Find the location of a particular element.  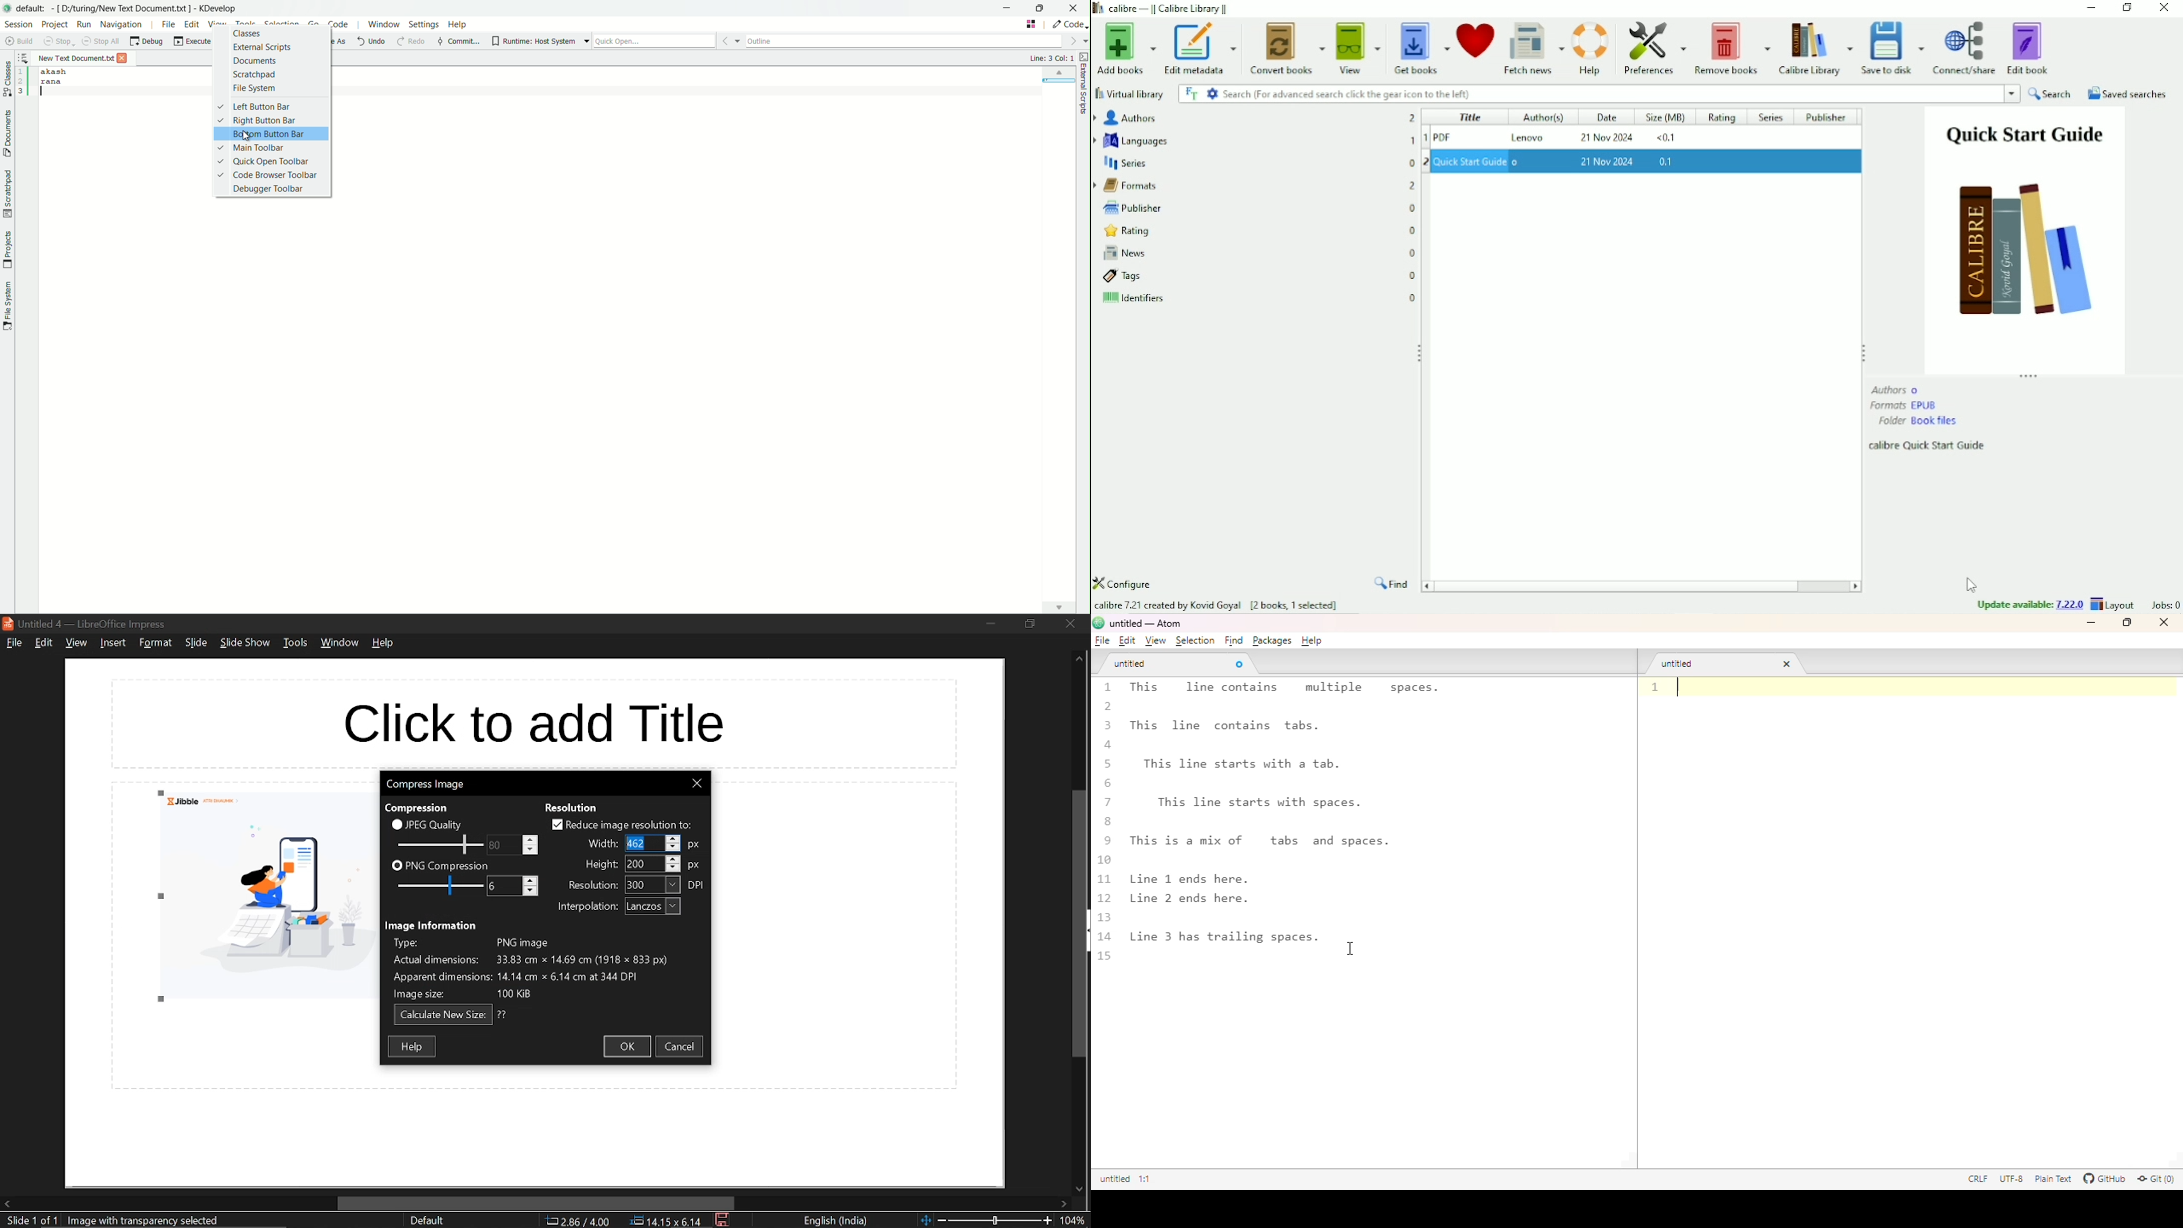

interpolation is located at coordinates (653, 907).